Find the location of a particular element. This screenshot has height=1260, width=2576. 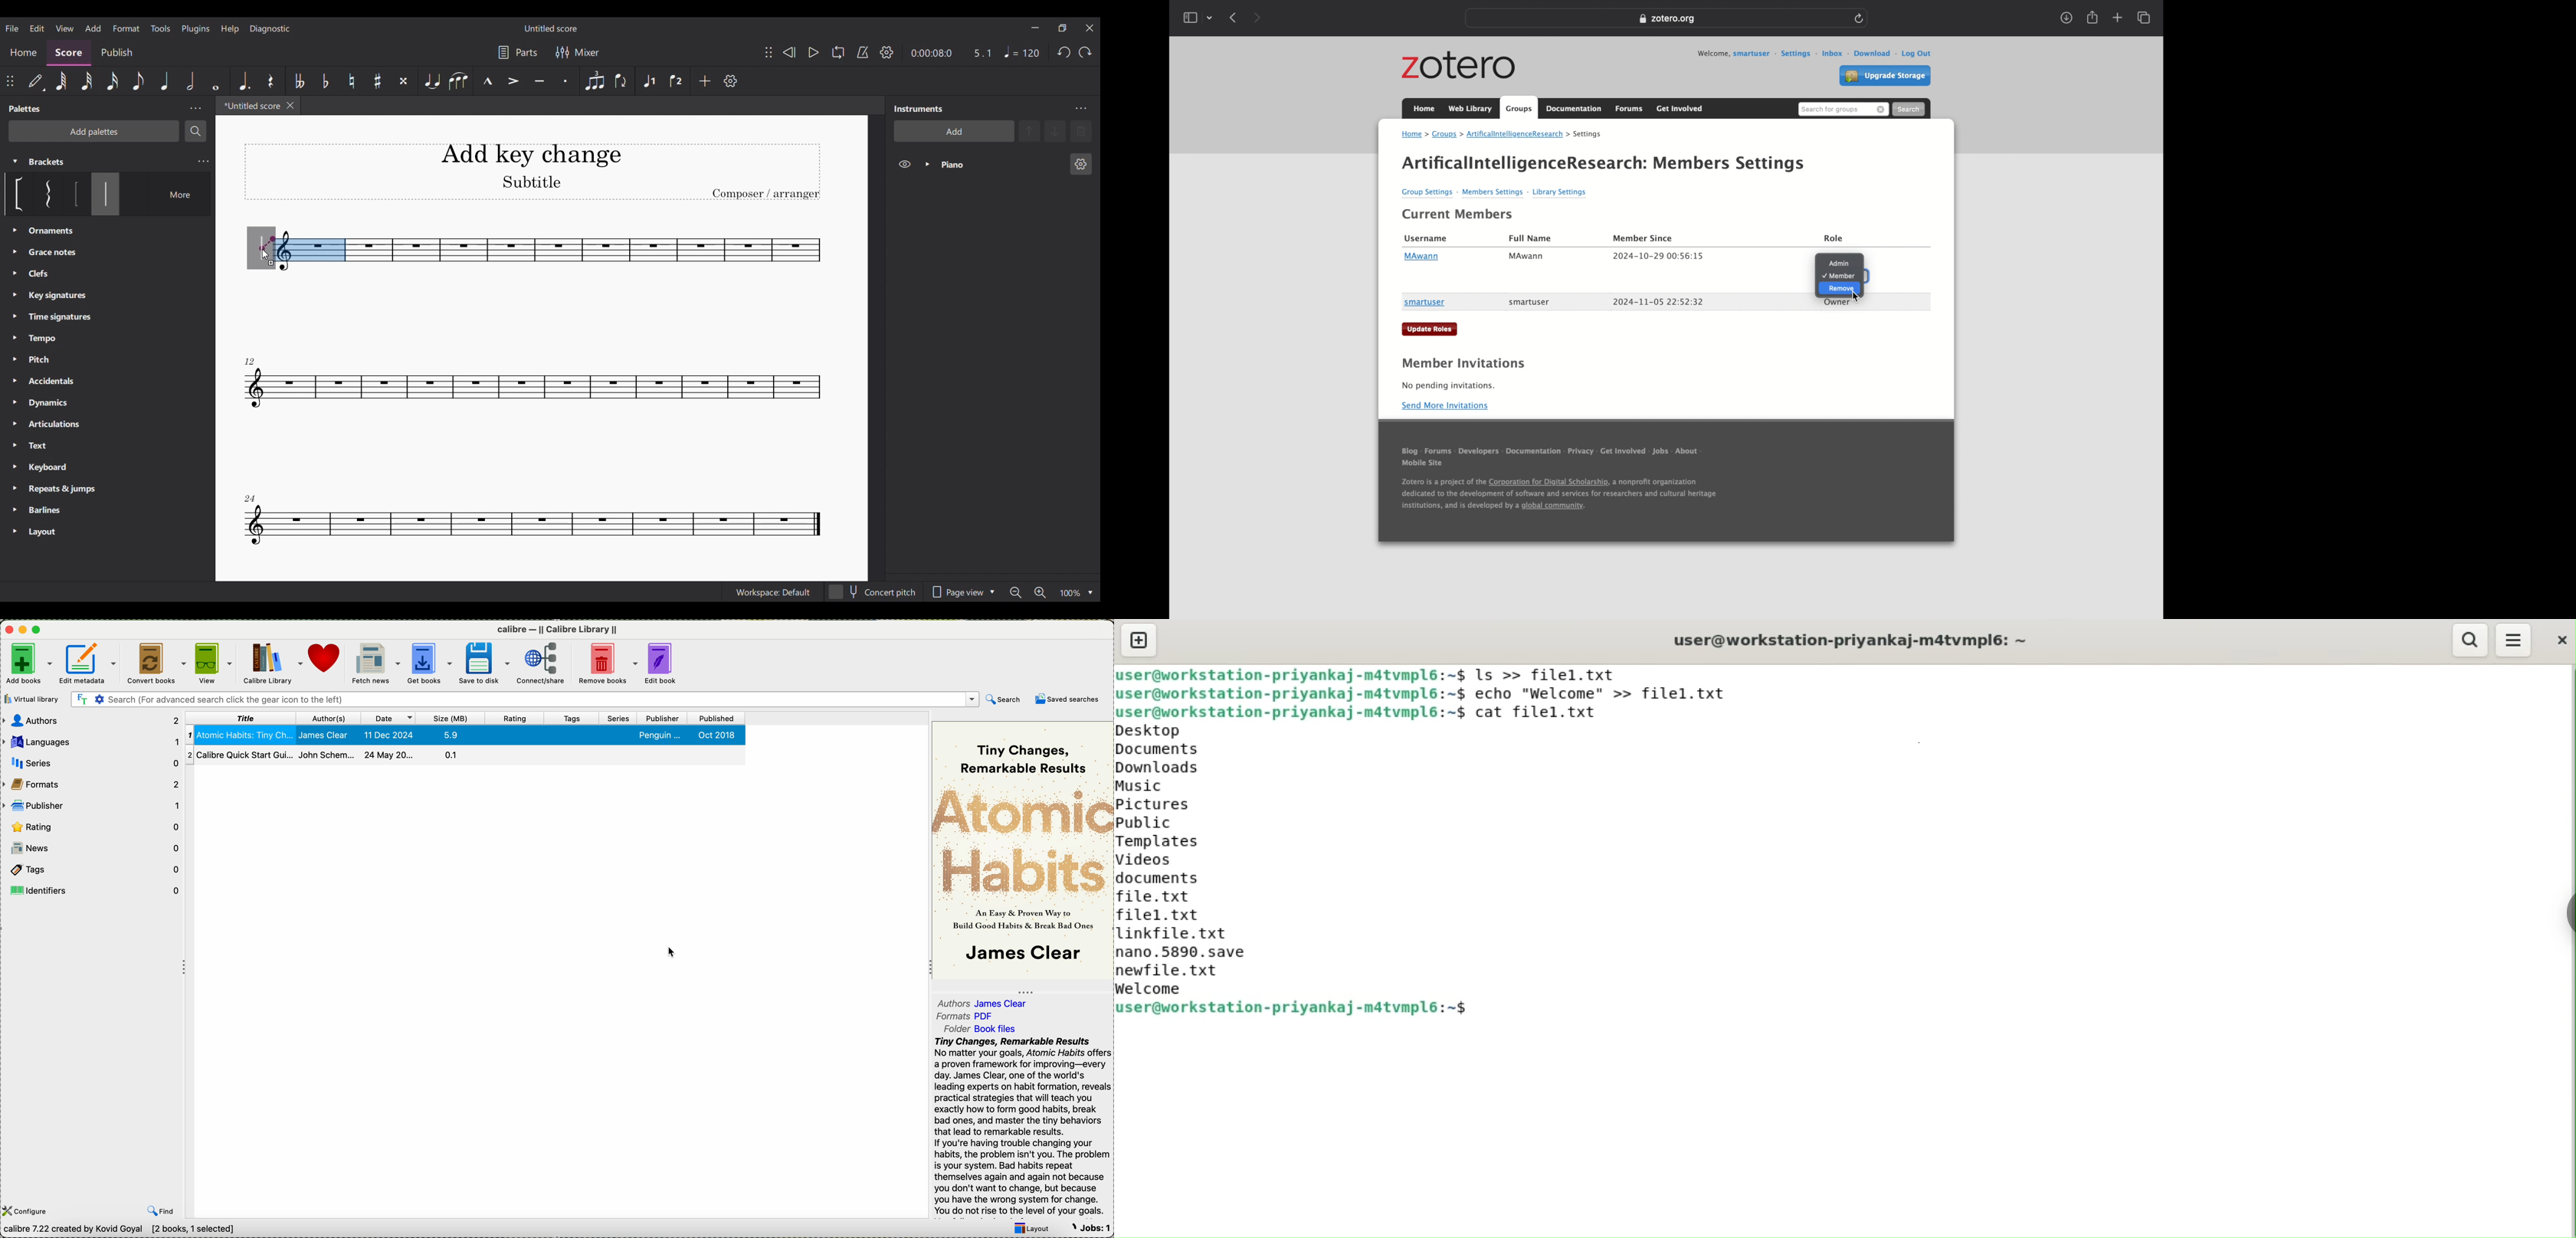

languages is located at coordinates (91, 742).